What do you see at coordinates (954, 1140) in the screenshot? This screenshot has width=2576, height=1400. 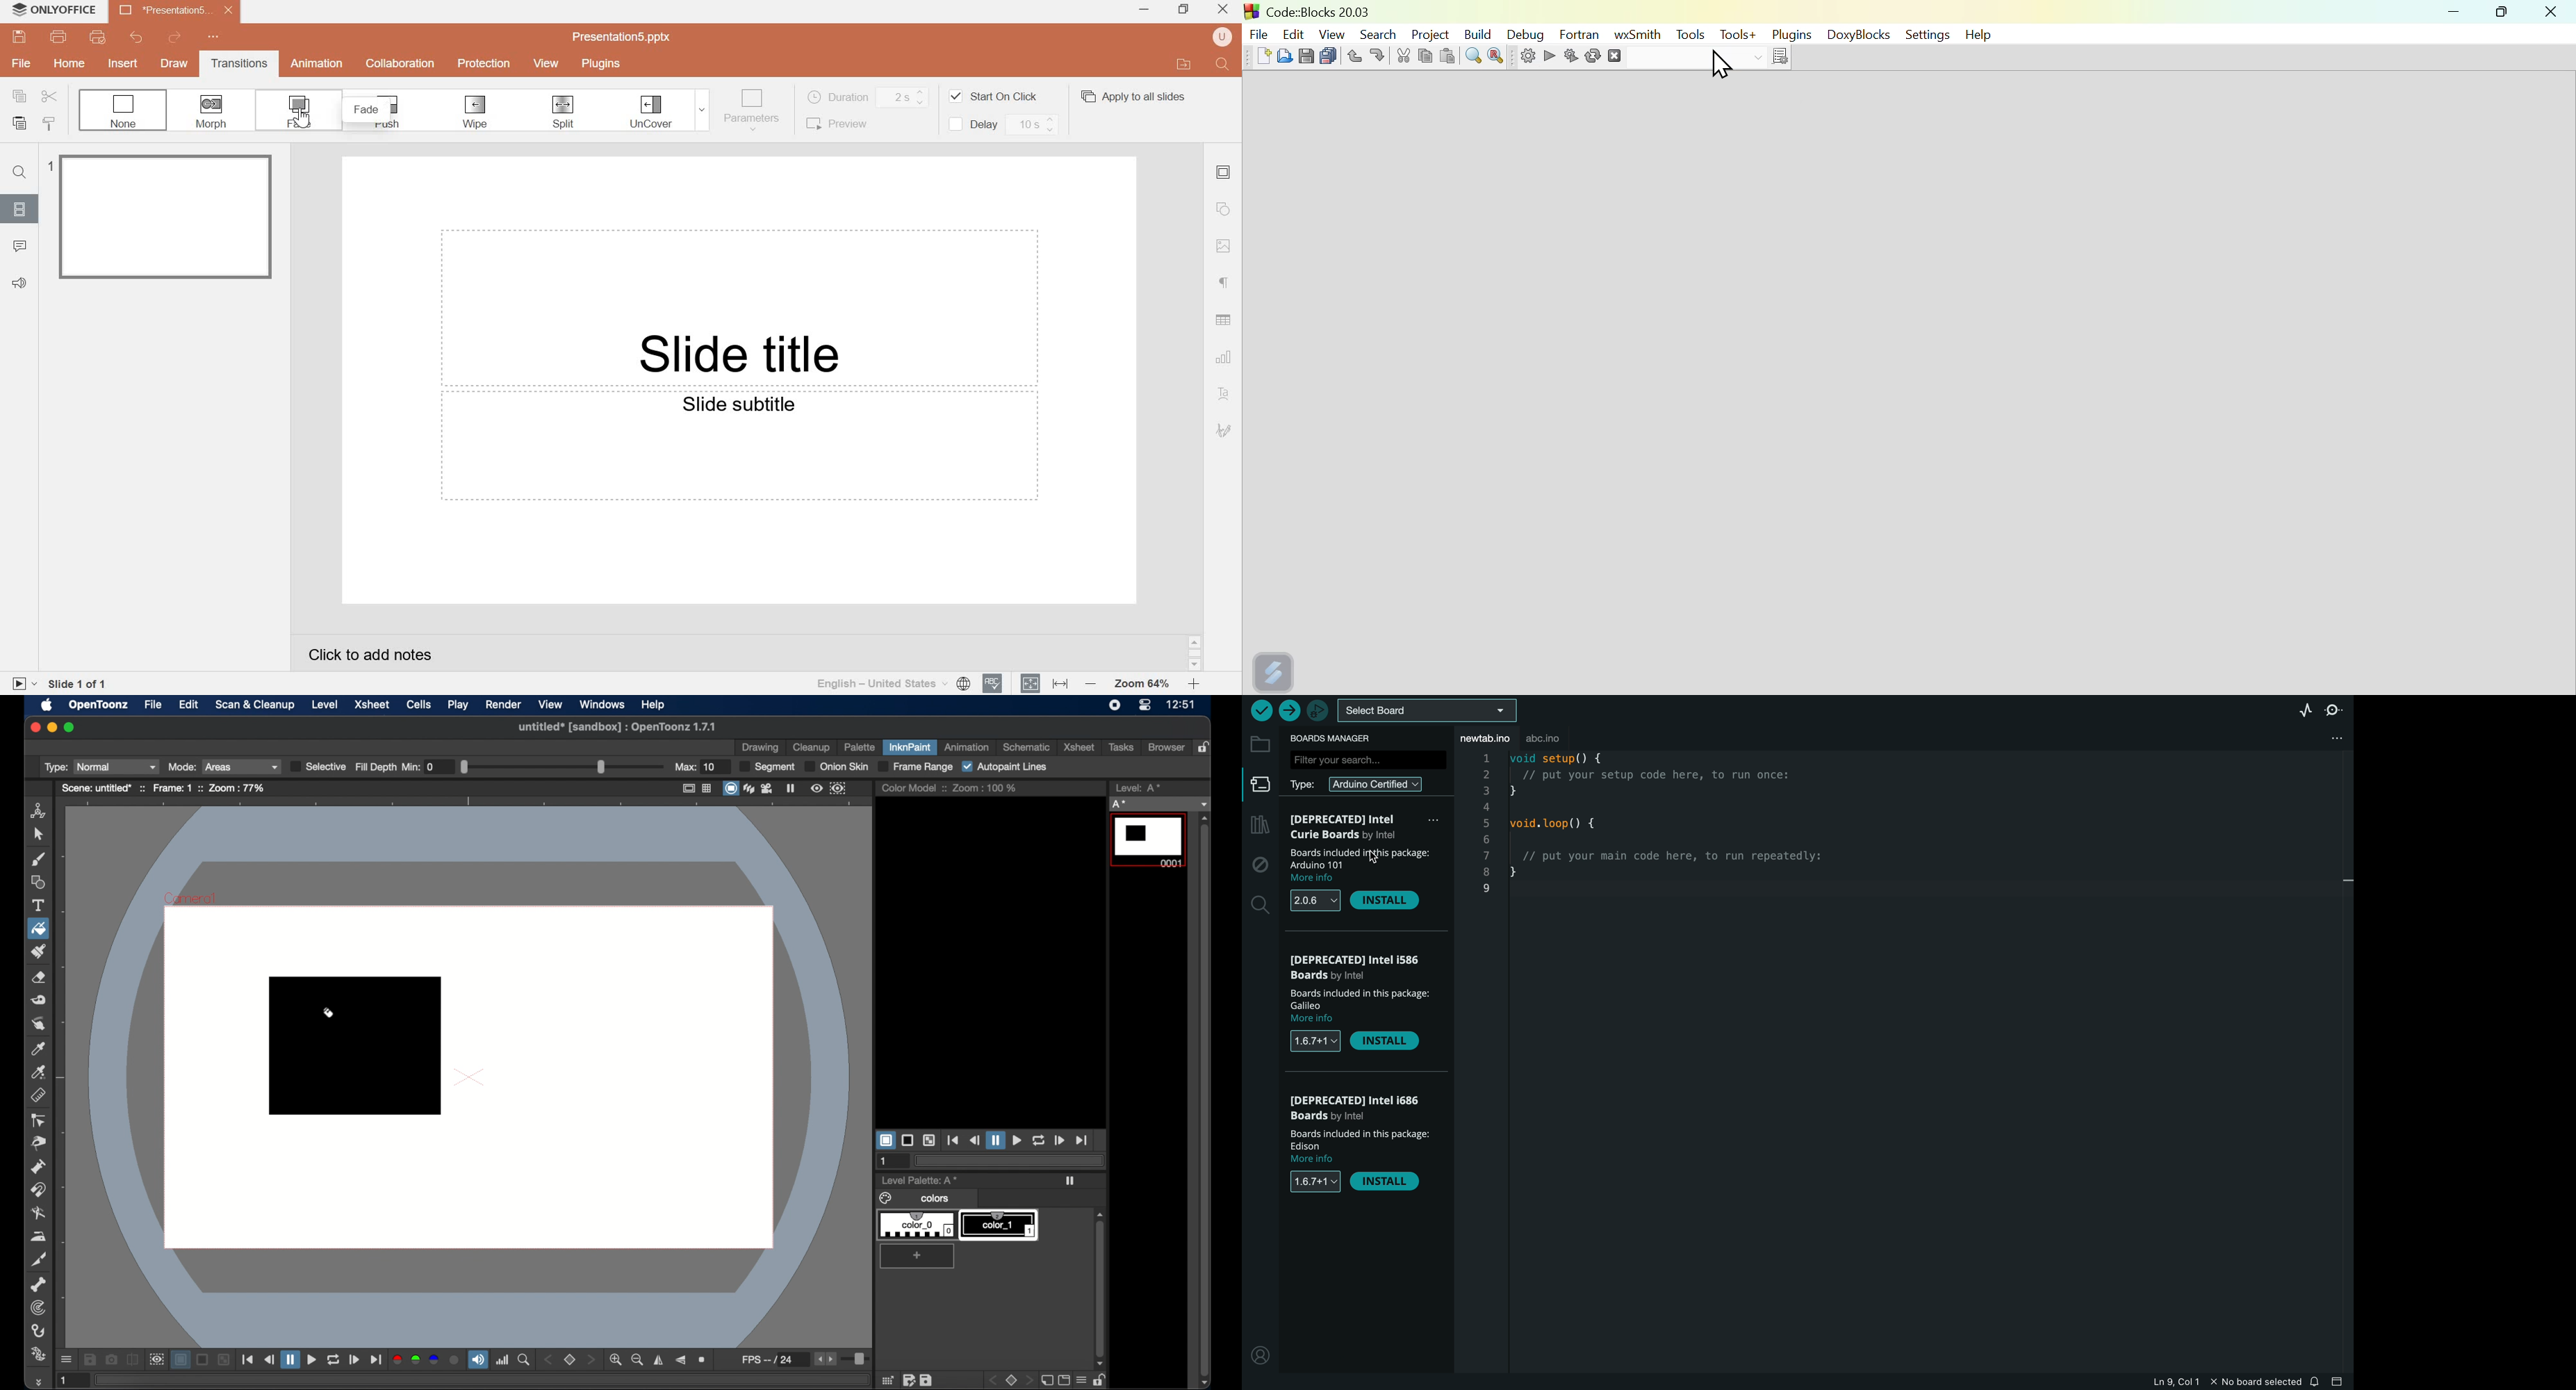 I see `jump to start` at bounding box center [954, 1140].